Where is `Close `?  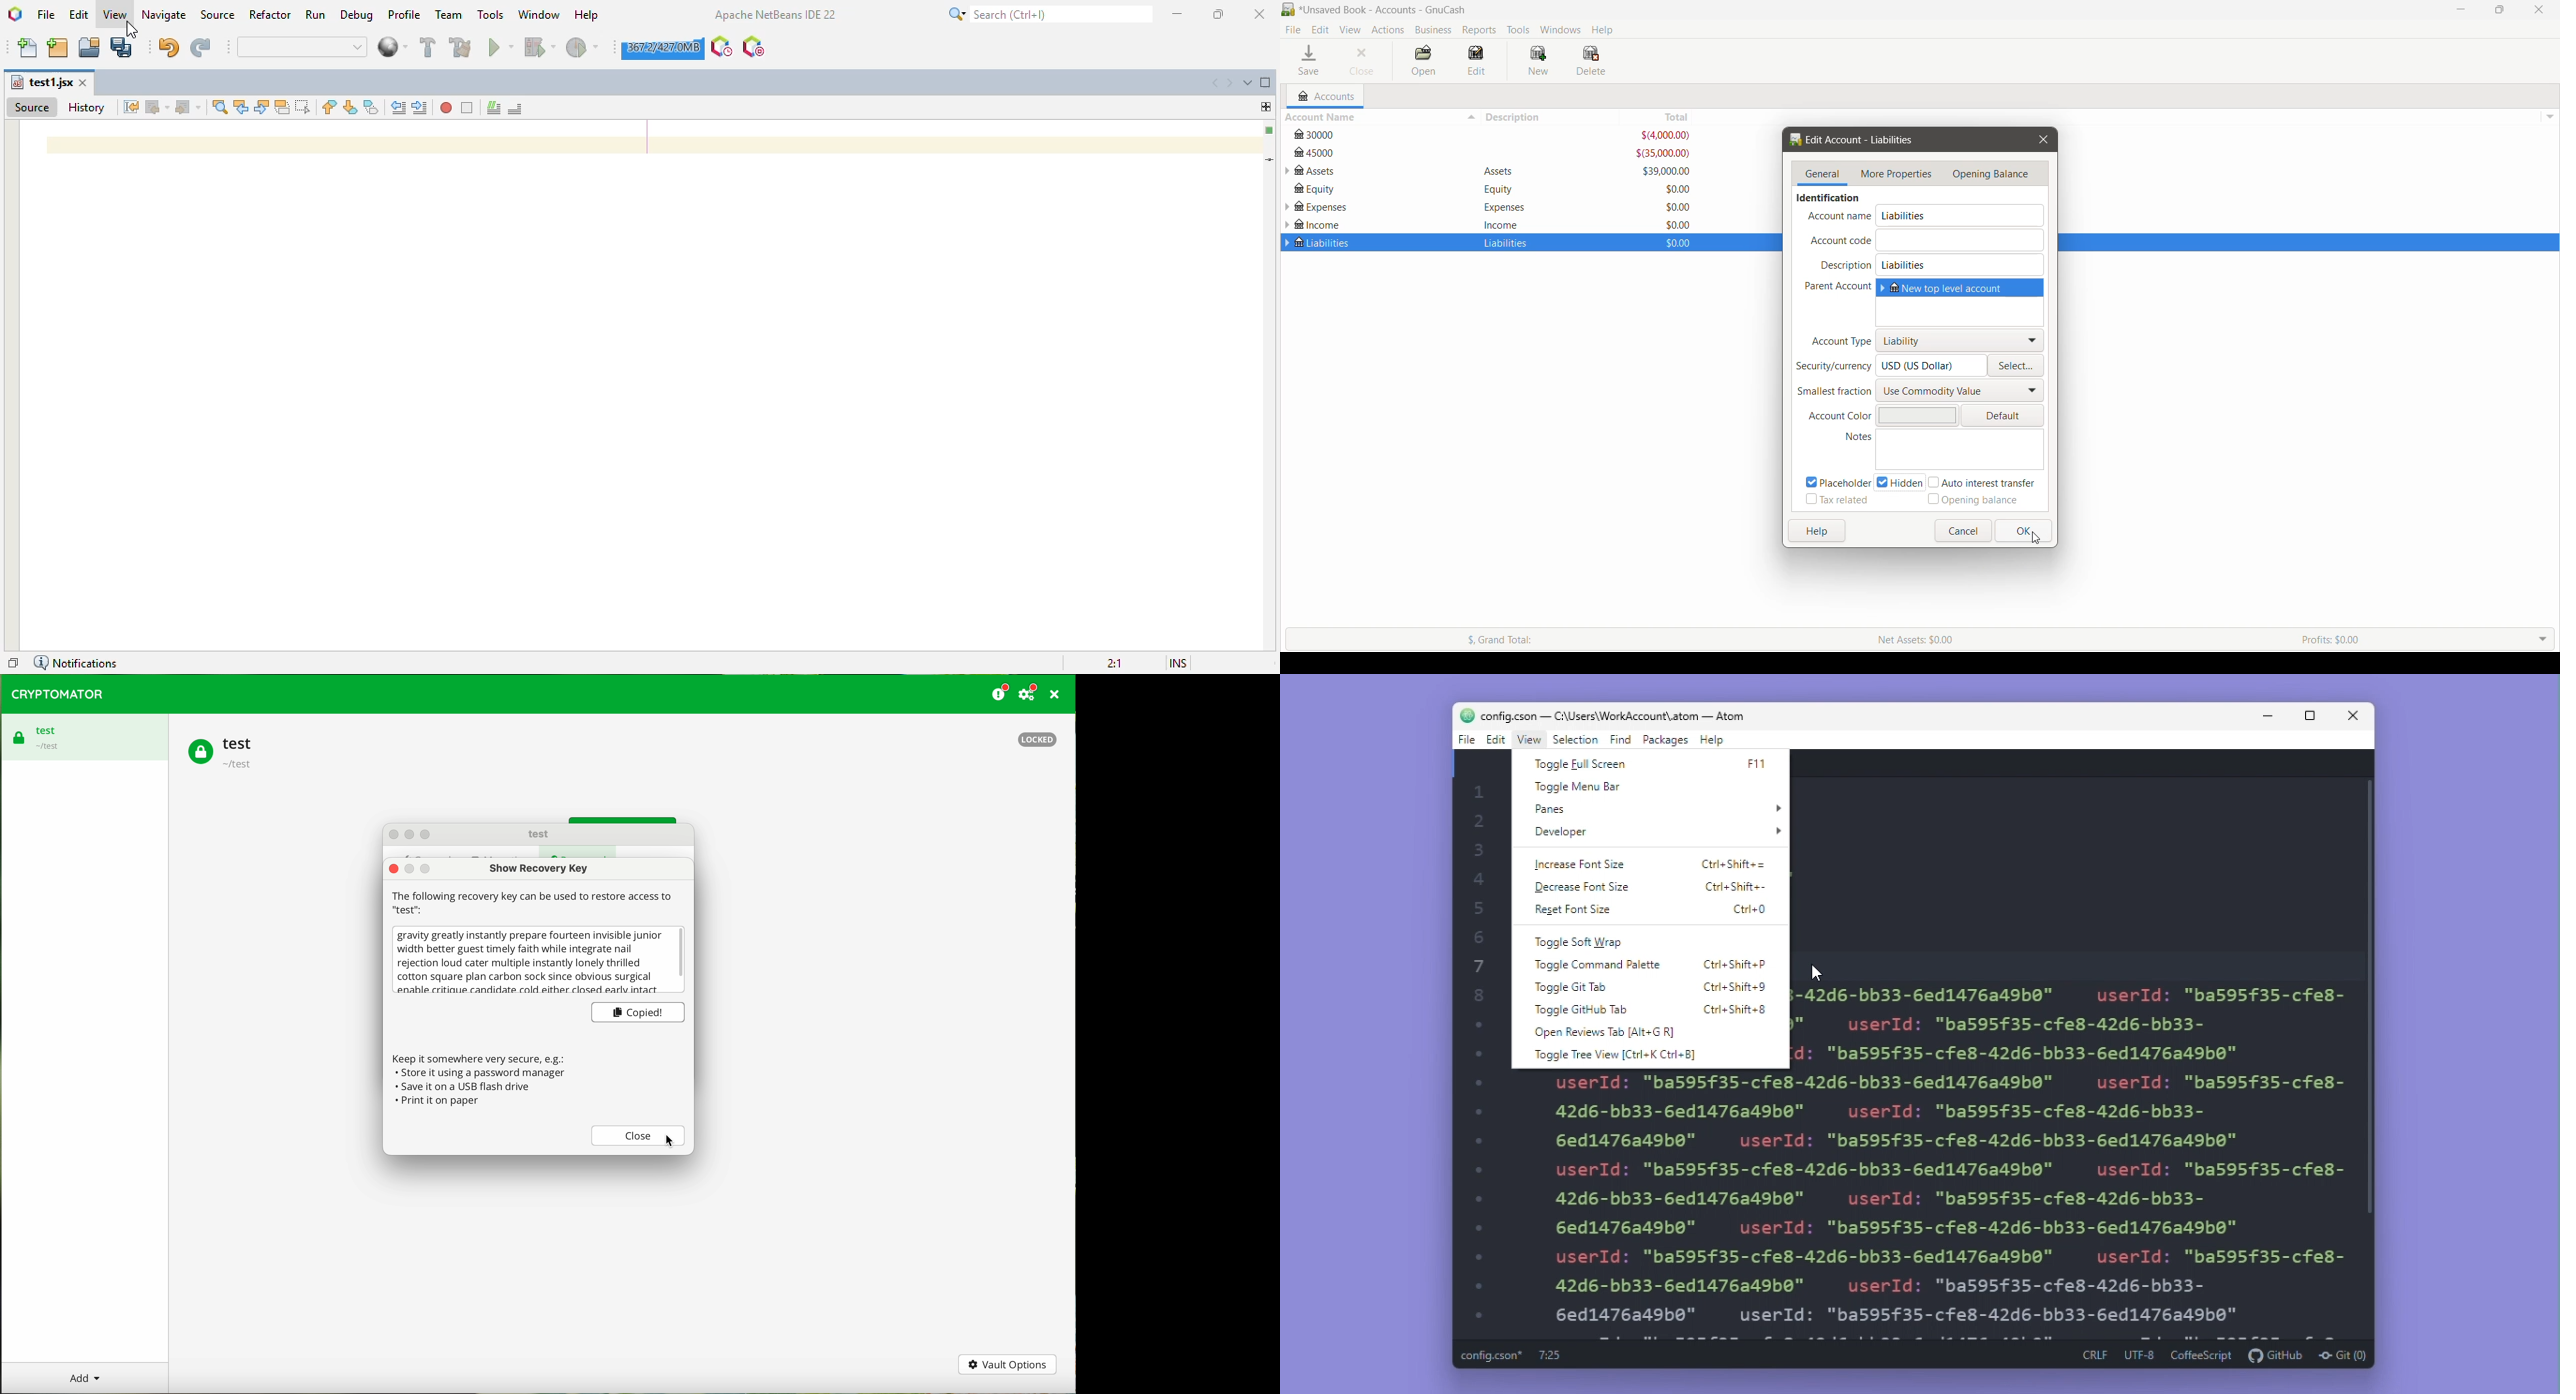
Close  is located at coordinates (2042, 140).